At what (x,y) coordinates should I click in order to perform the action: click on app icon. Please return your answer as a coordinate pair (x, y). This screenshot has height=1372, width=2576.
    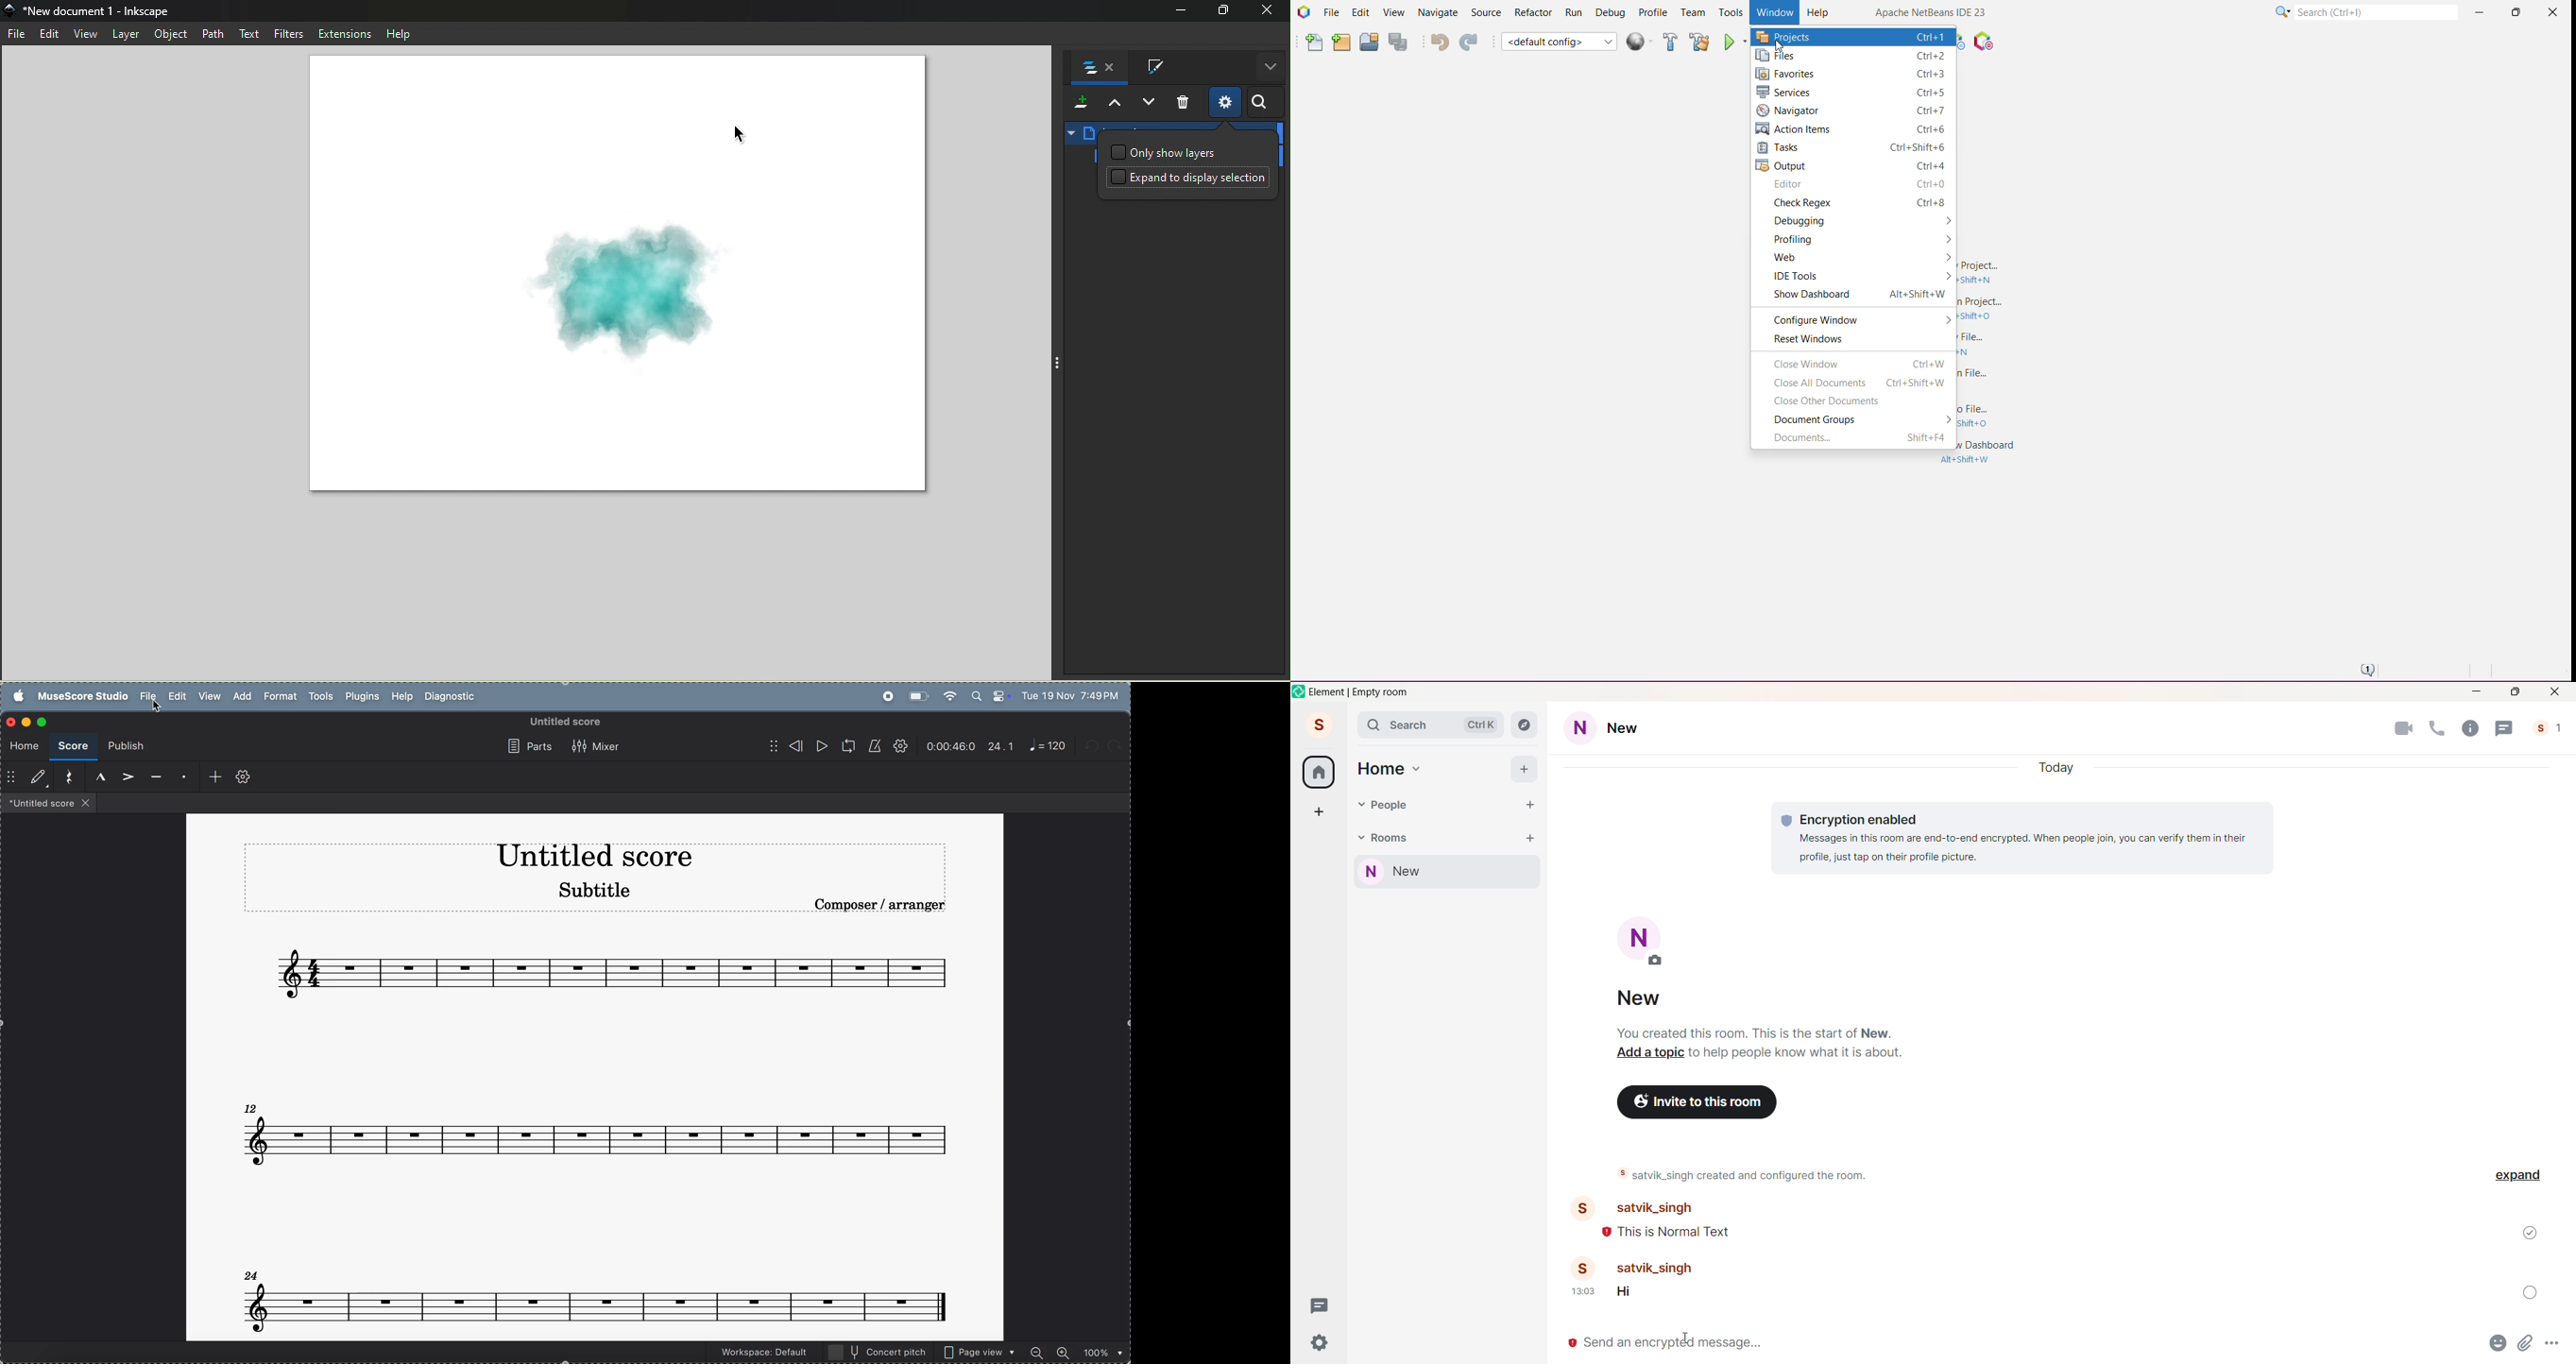
    Looking at the image, I should click on (11, 10).